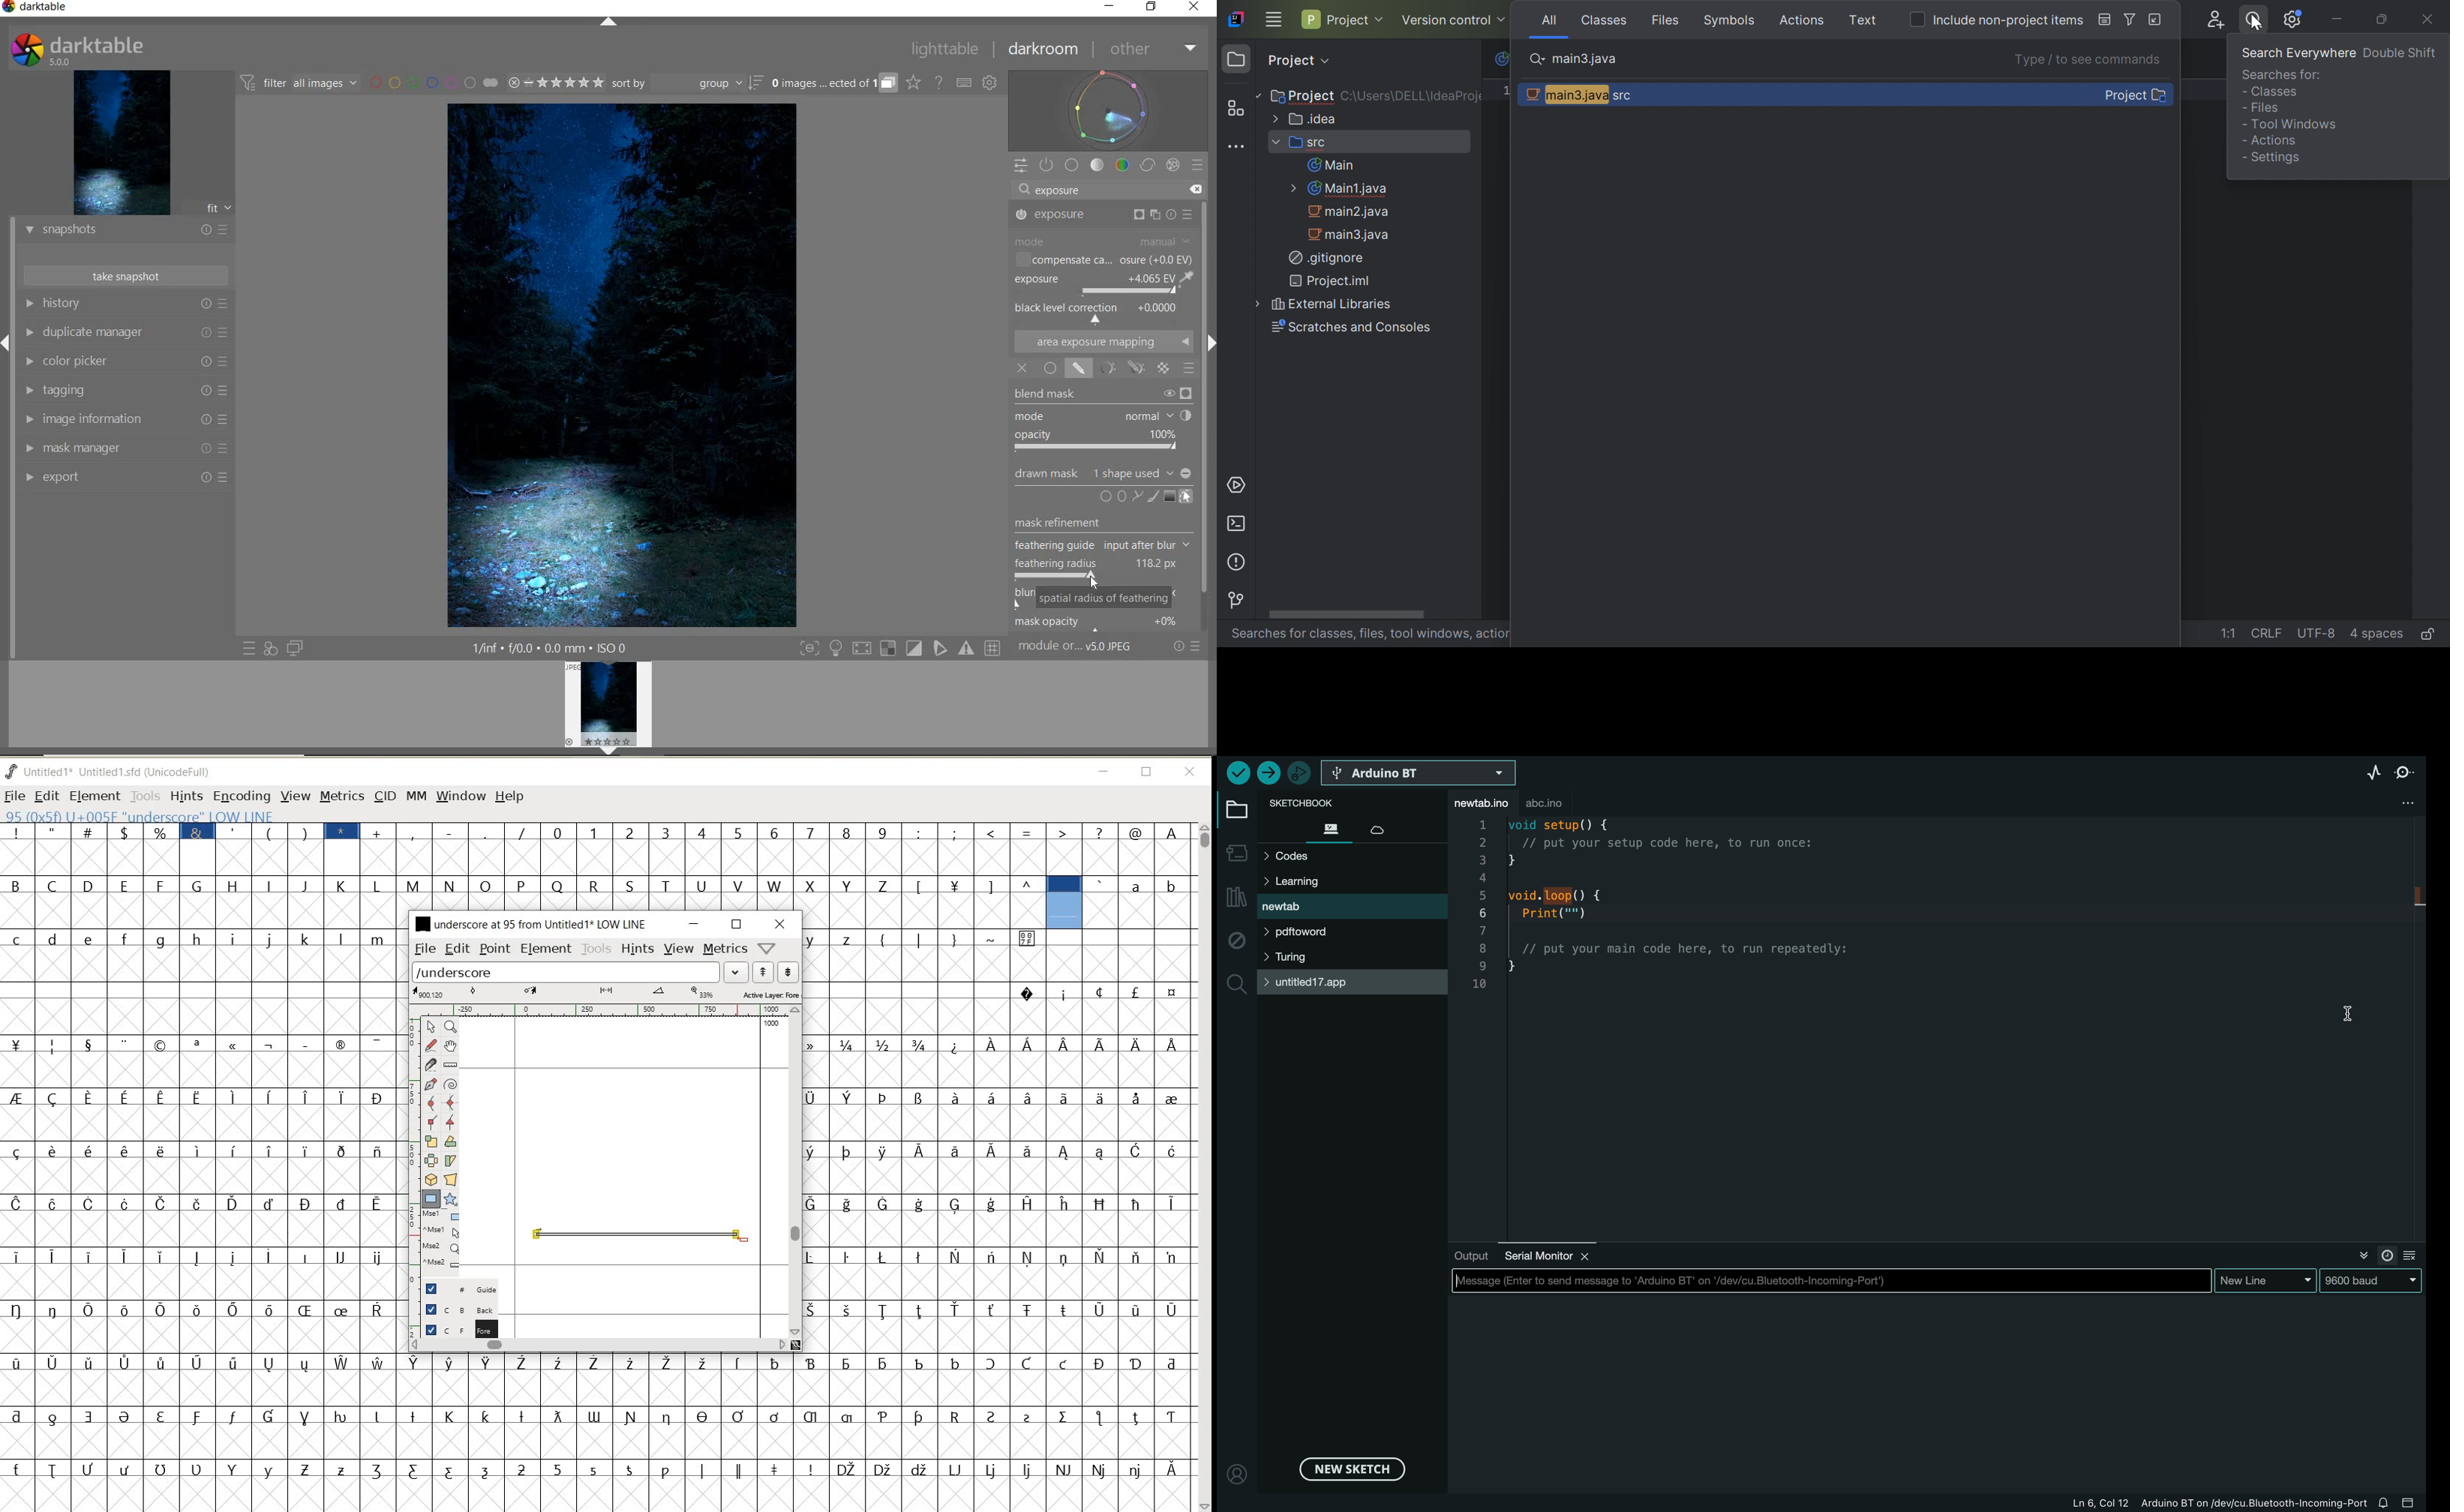 The image size is (2464, 1512). I want to click on CLOSE, so click(780, 924).